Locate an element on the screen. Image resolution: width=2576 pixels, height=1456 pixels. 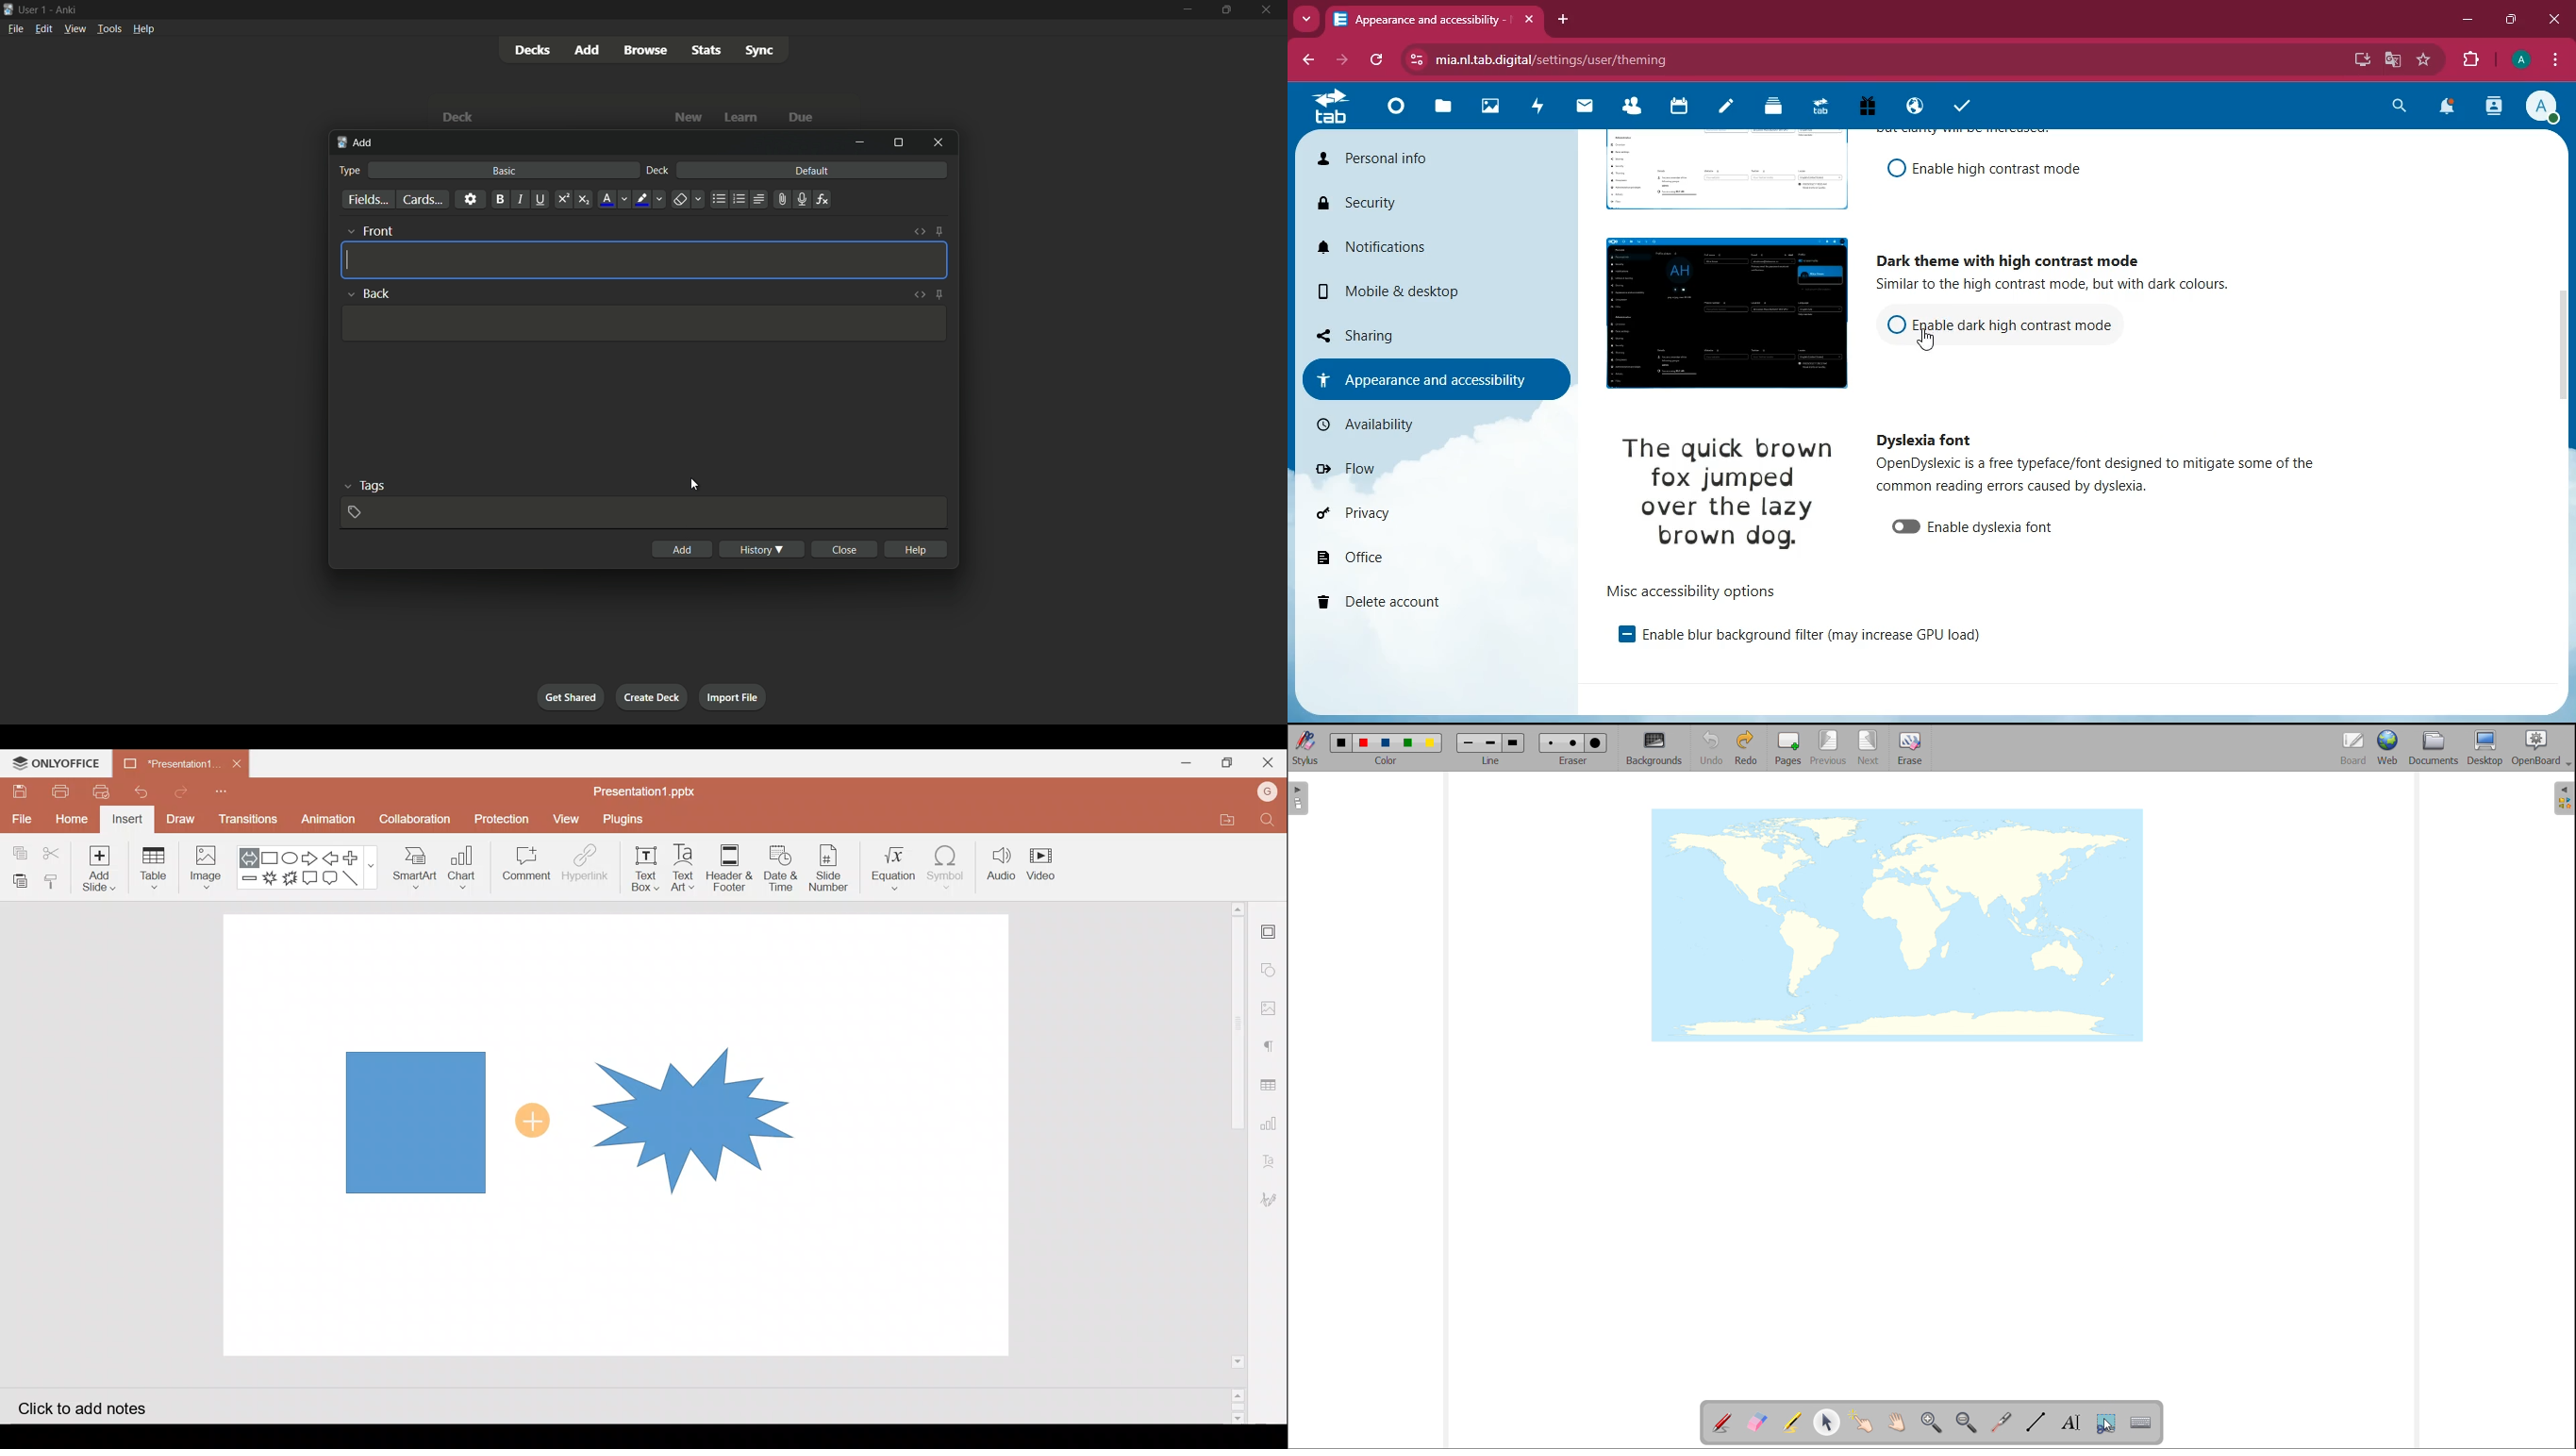
tools menu is located at coordinates (109, 28).